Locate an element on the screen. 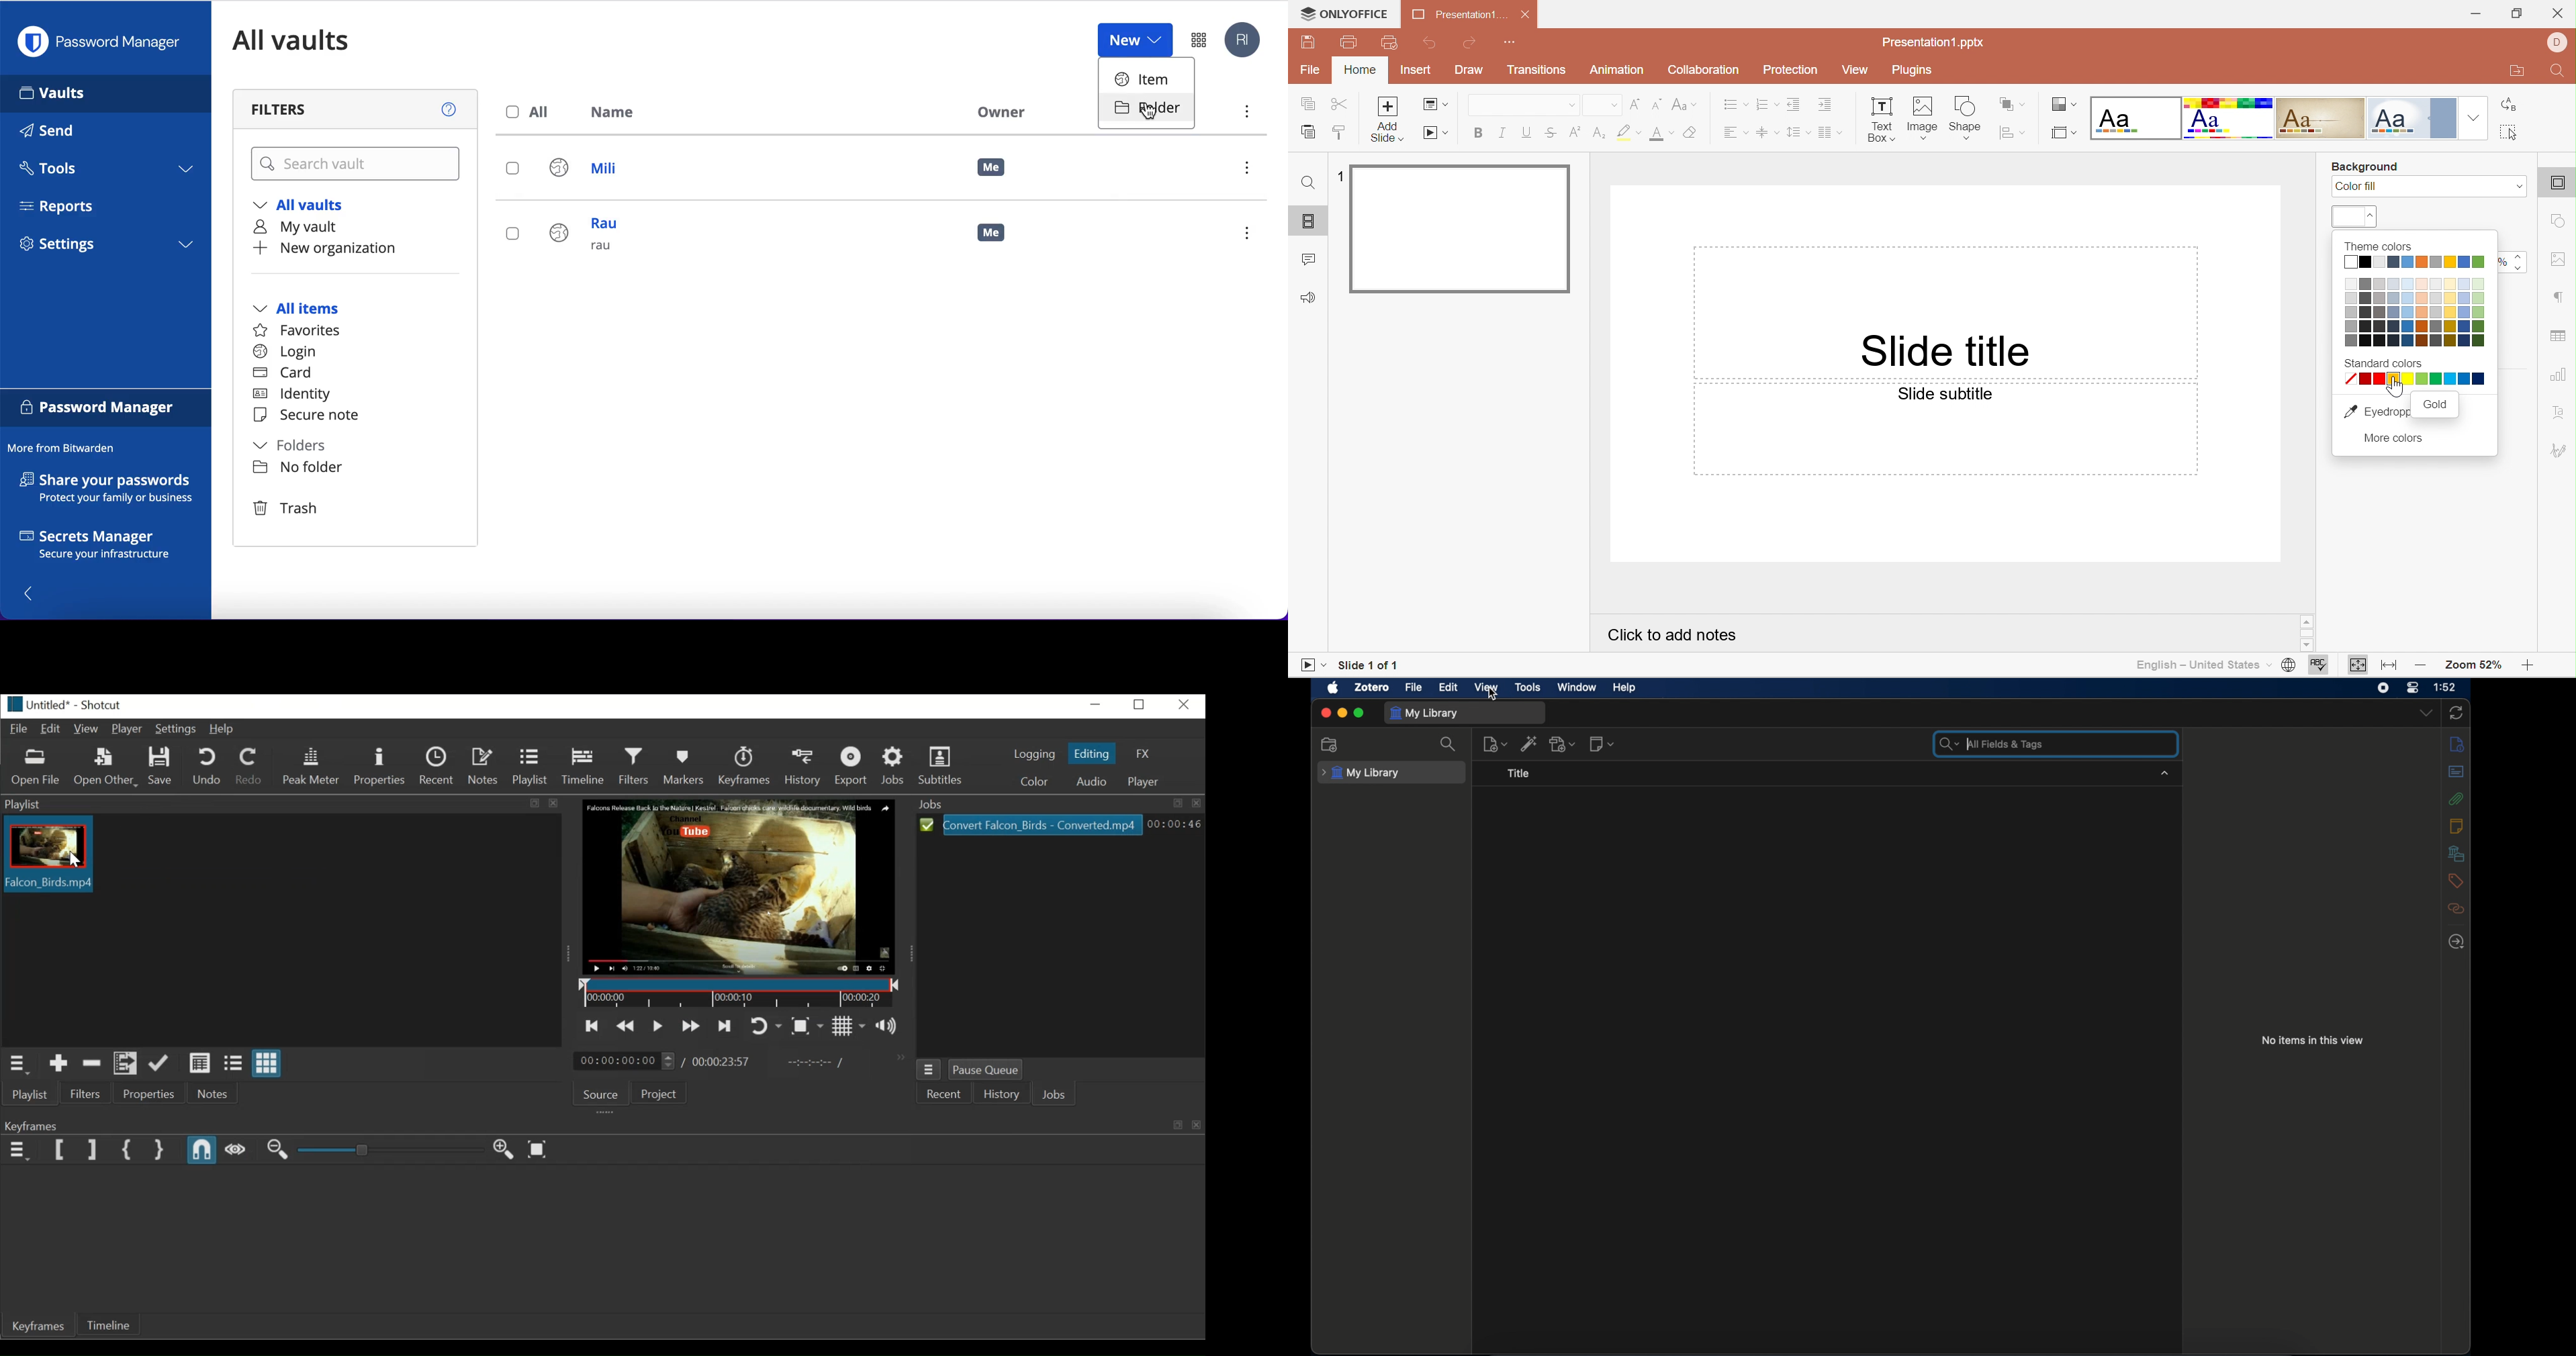 The width and height of the screenshot is (2576, 1372). new note is located at coordinates (1603, 744).